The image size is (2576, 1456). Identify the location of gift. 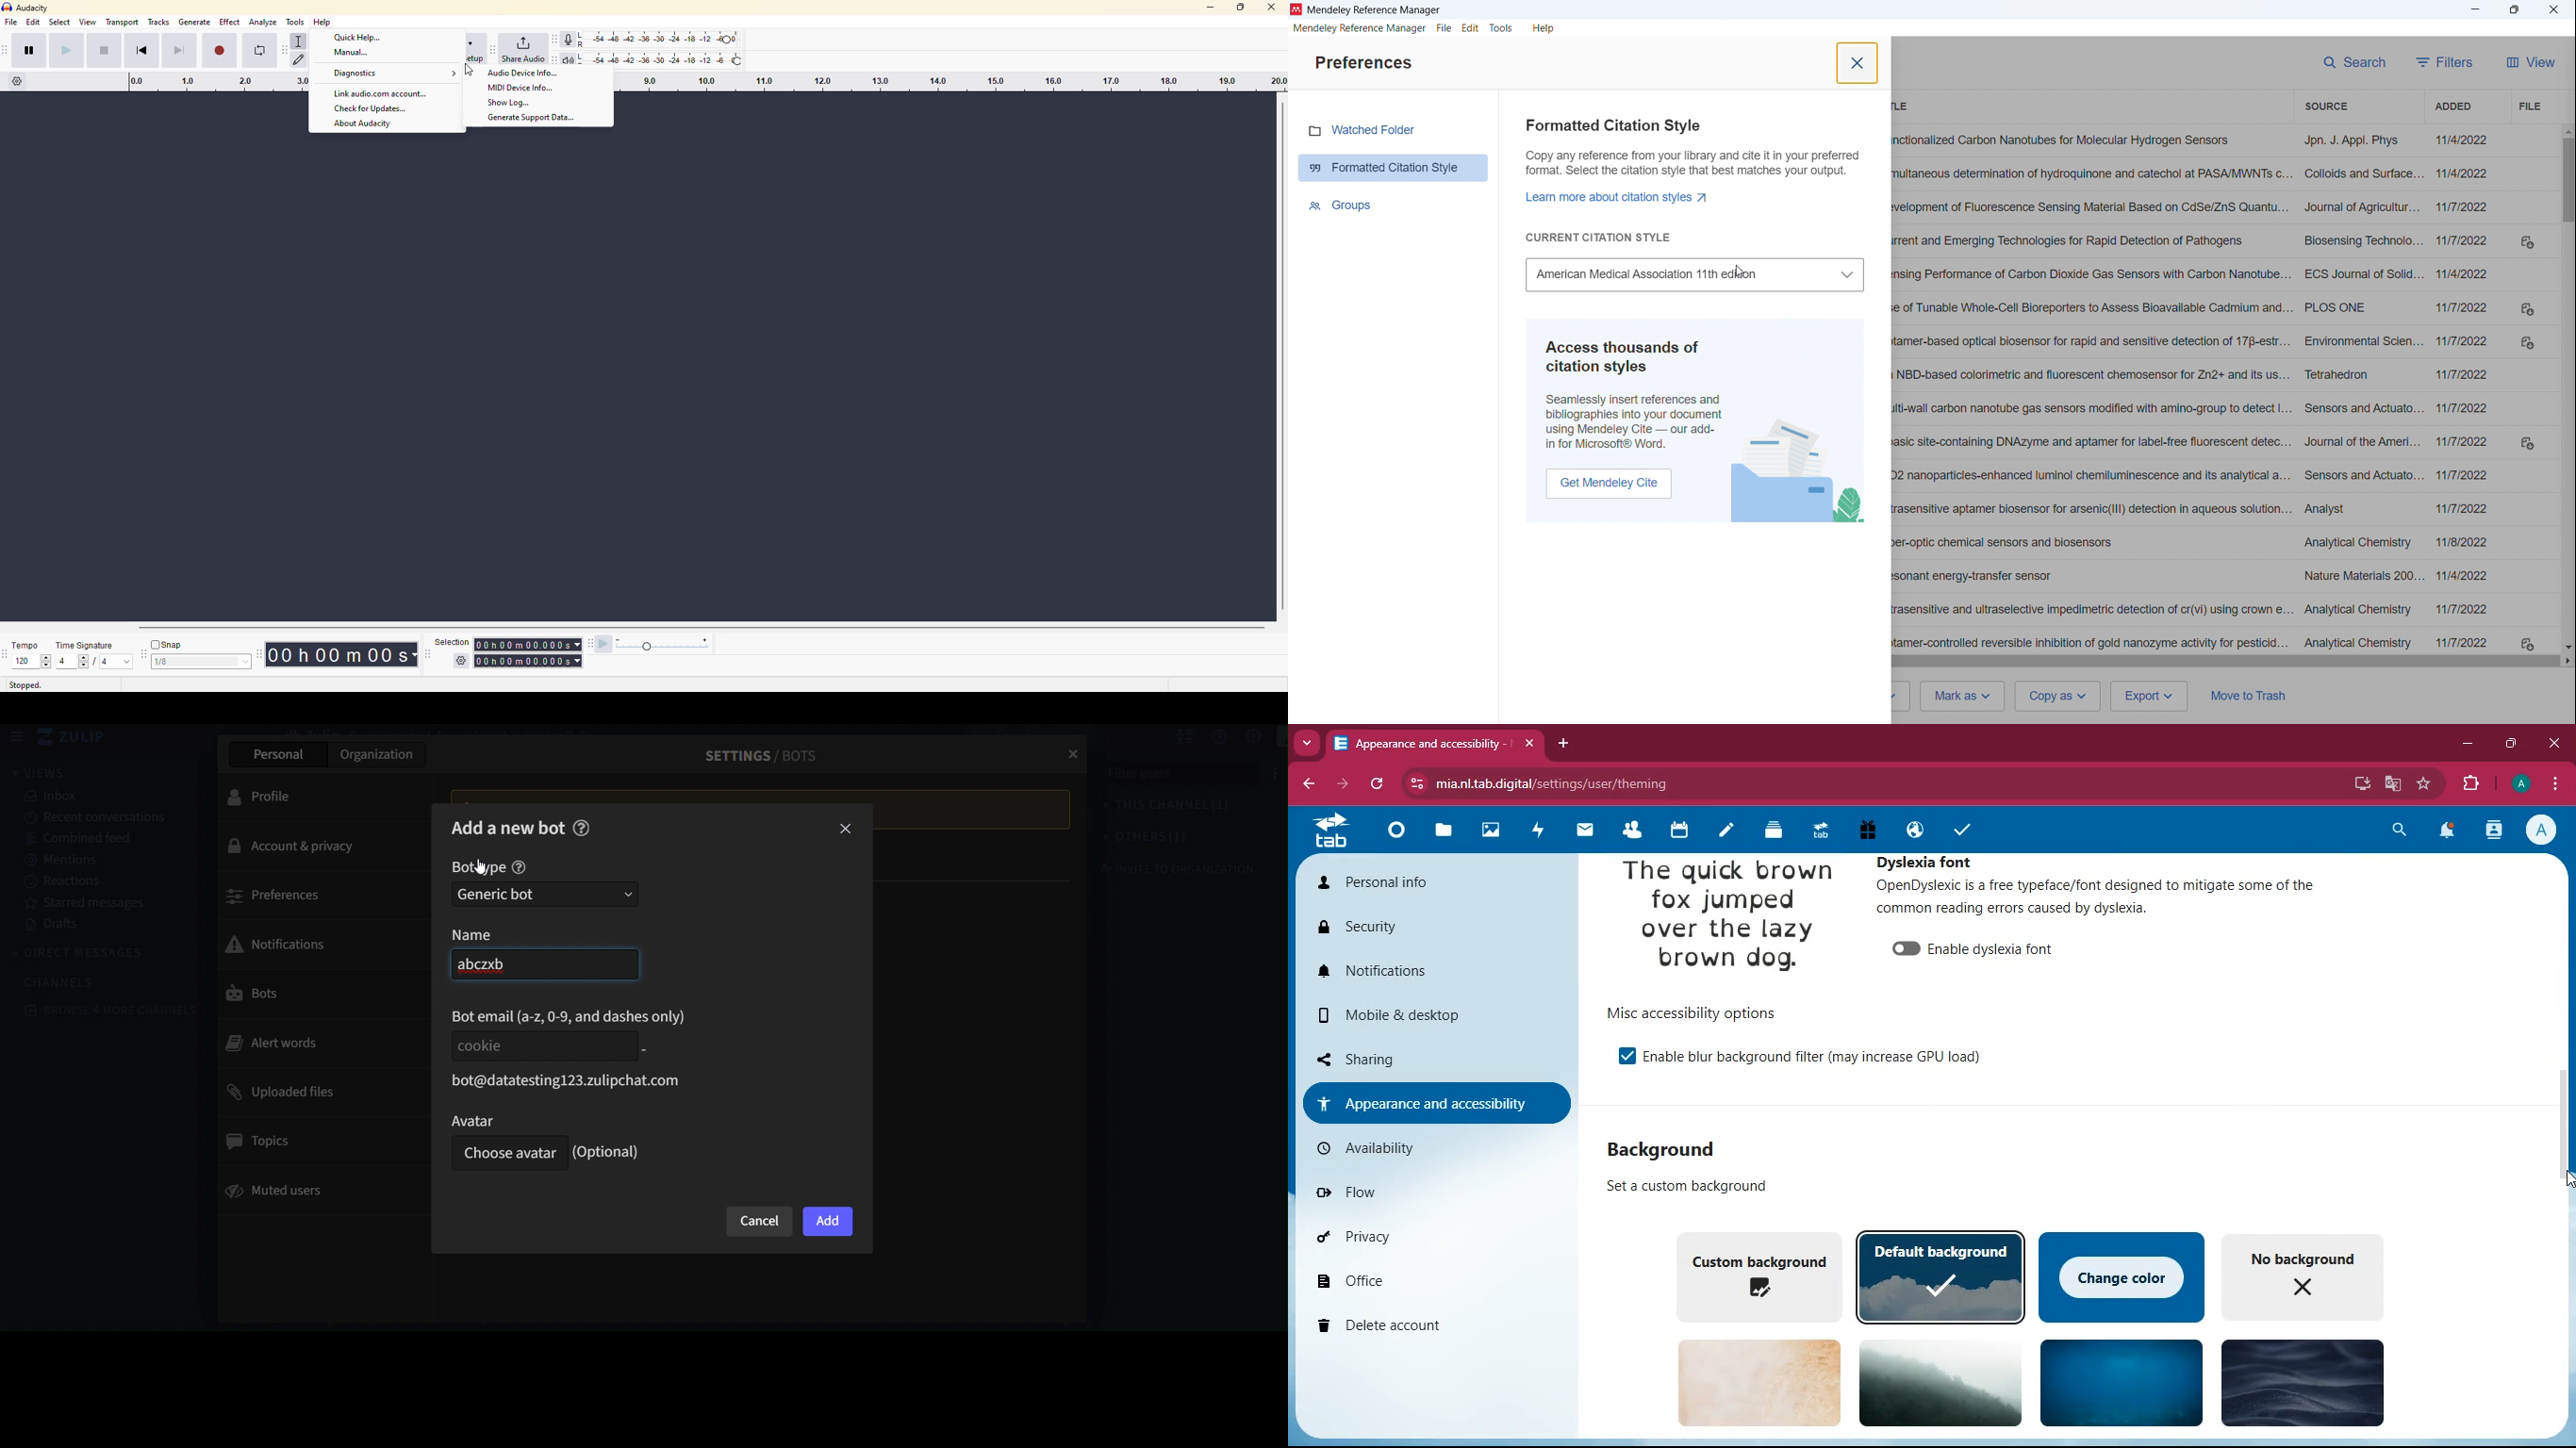
(1867, 830).